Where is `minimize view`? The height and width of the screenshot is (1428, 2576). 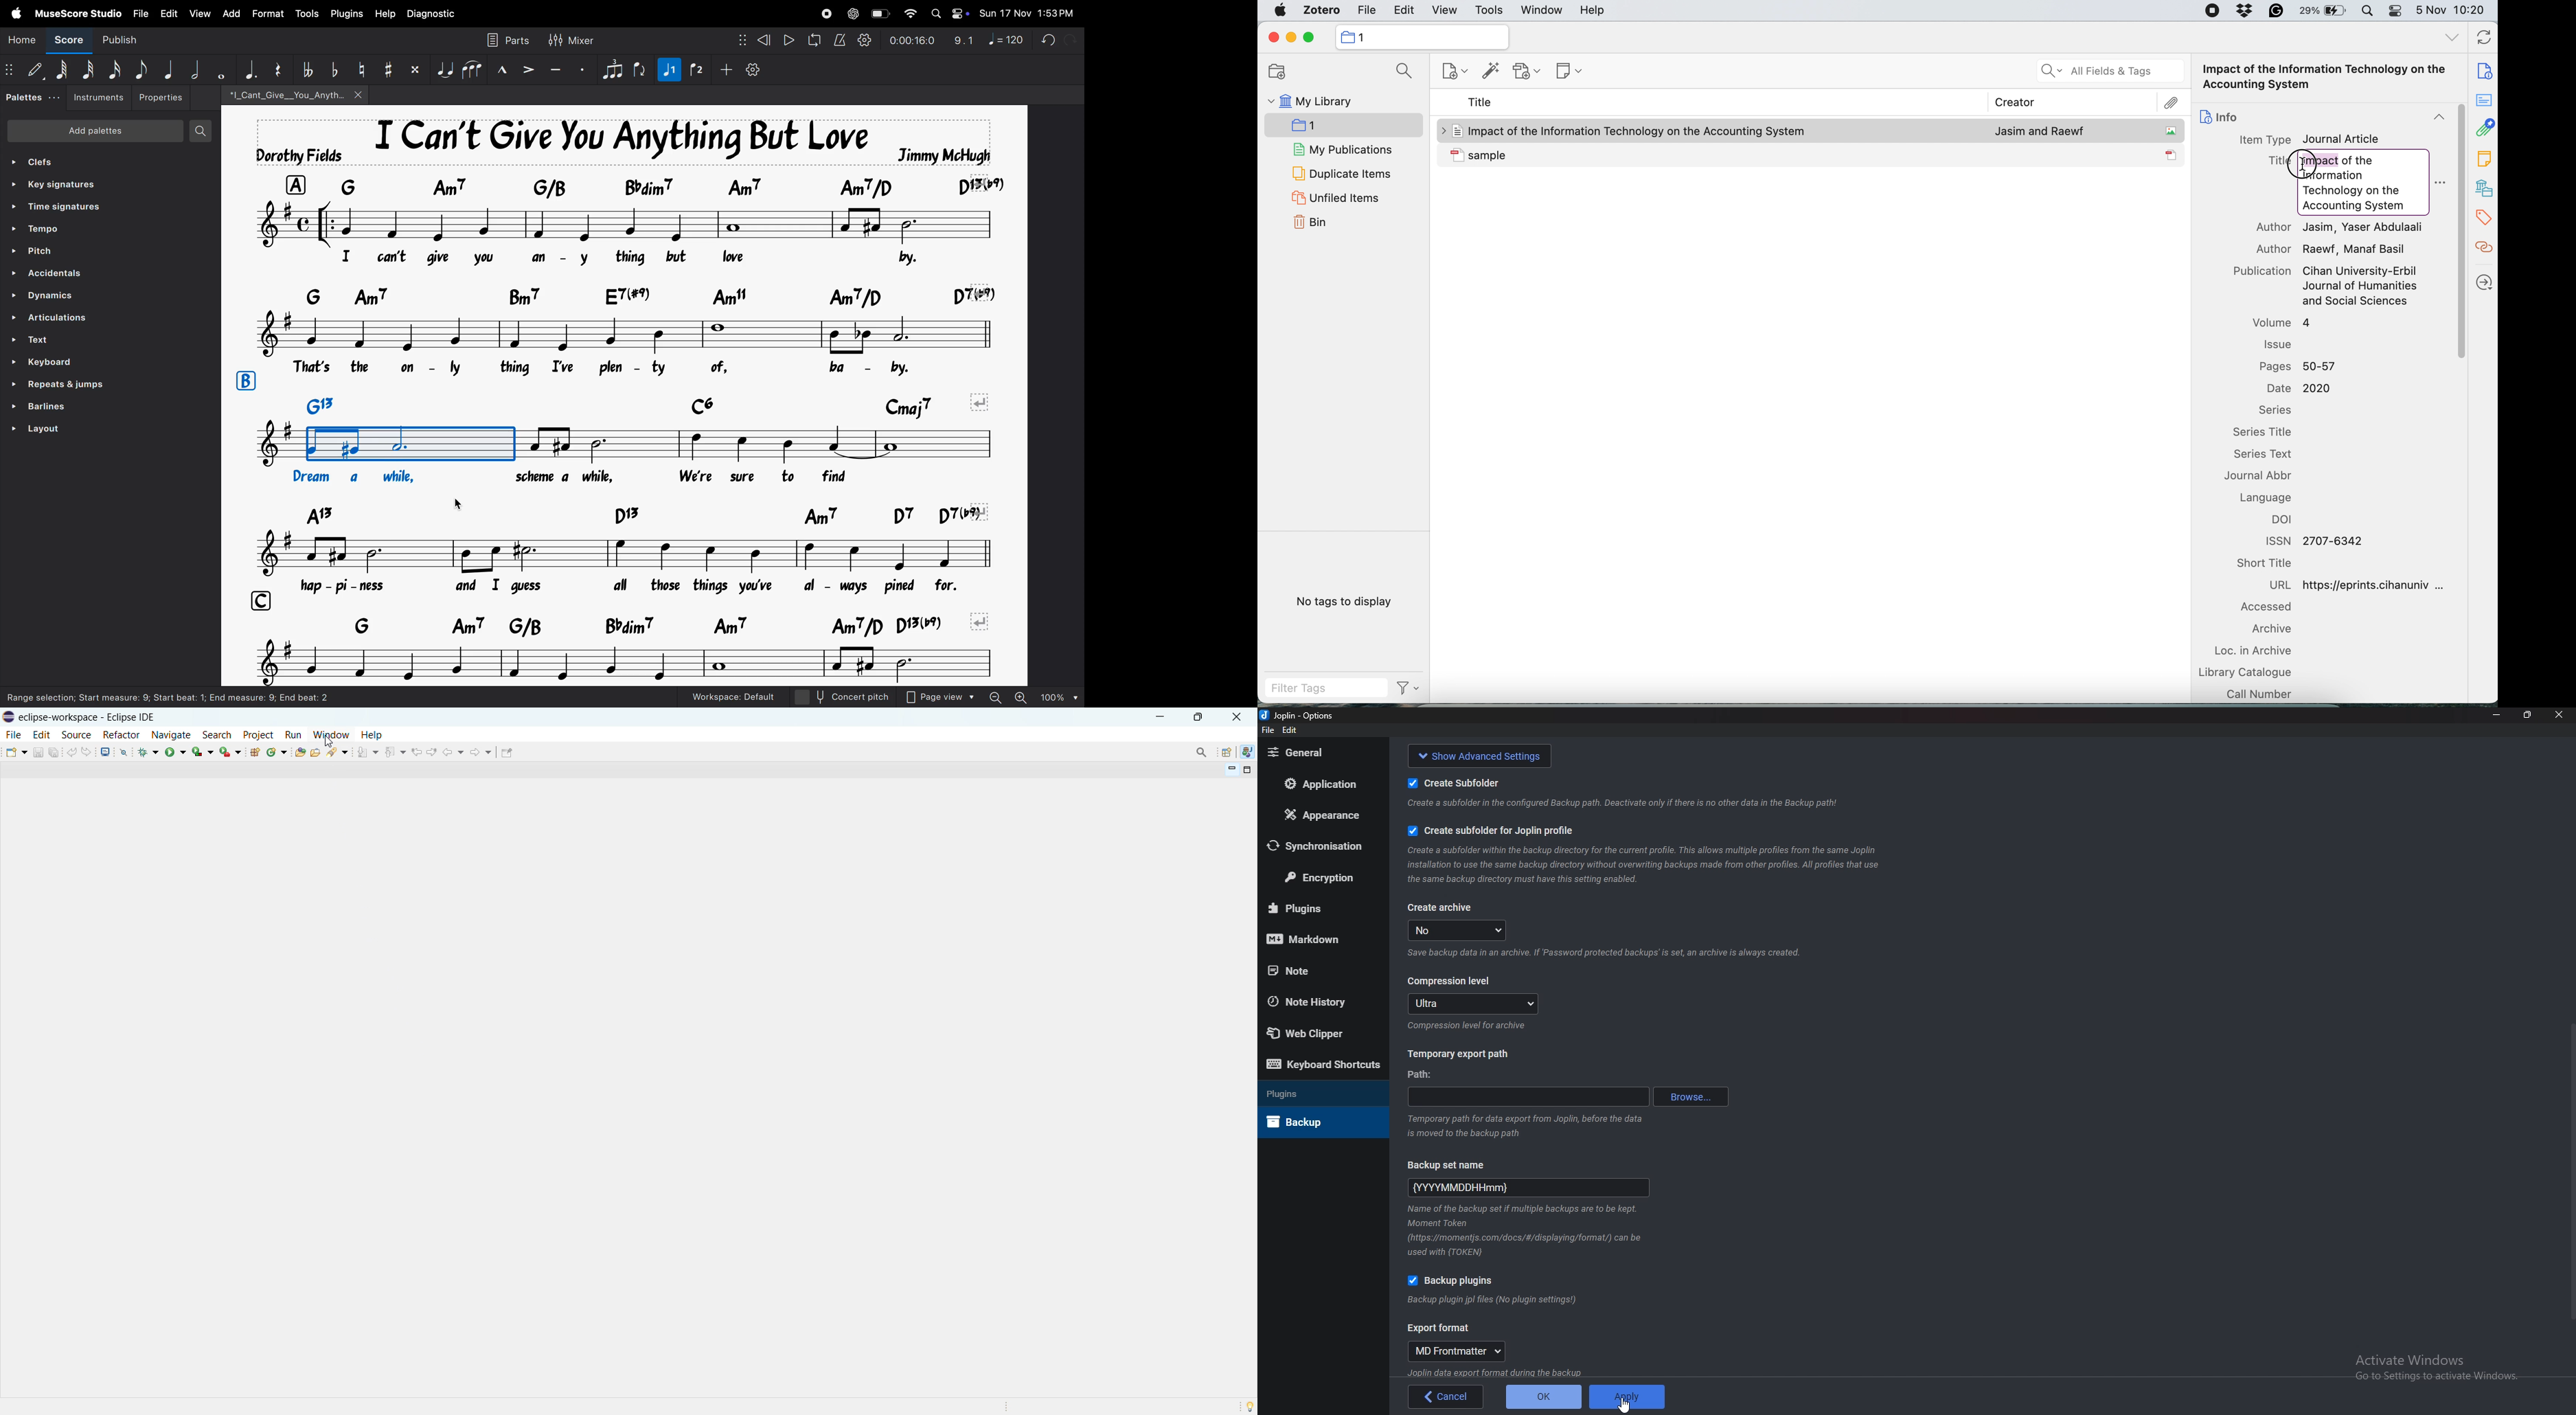 minimize view is located at coordinates (1230, 770).